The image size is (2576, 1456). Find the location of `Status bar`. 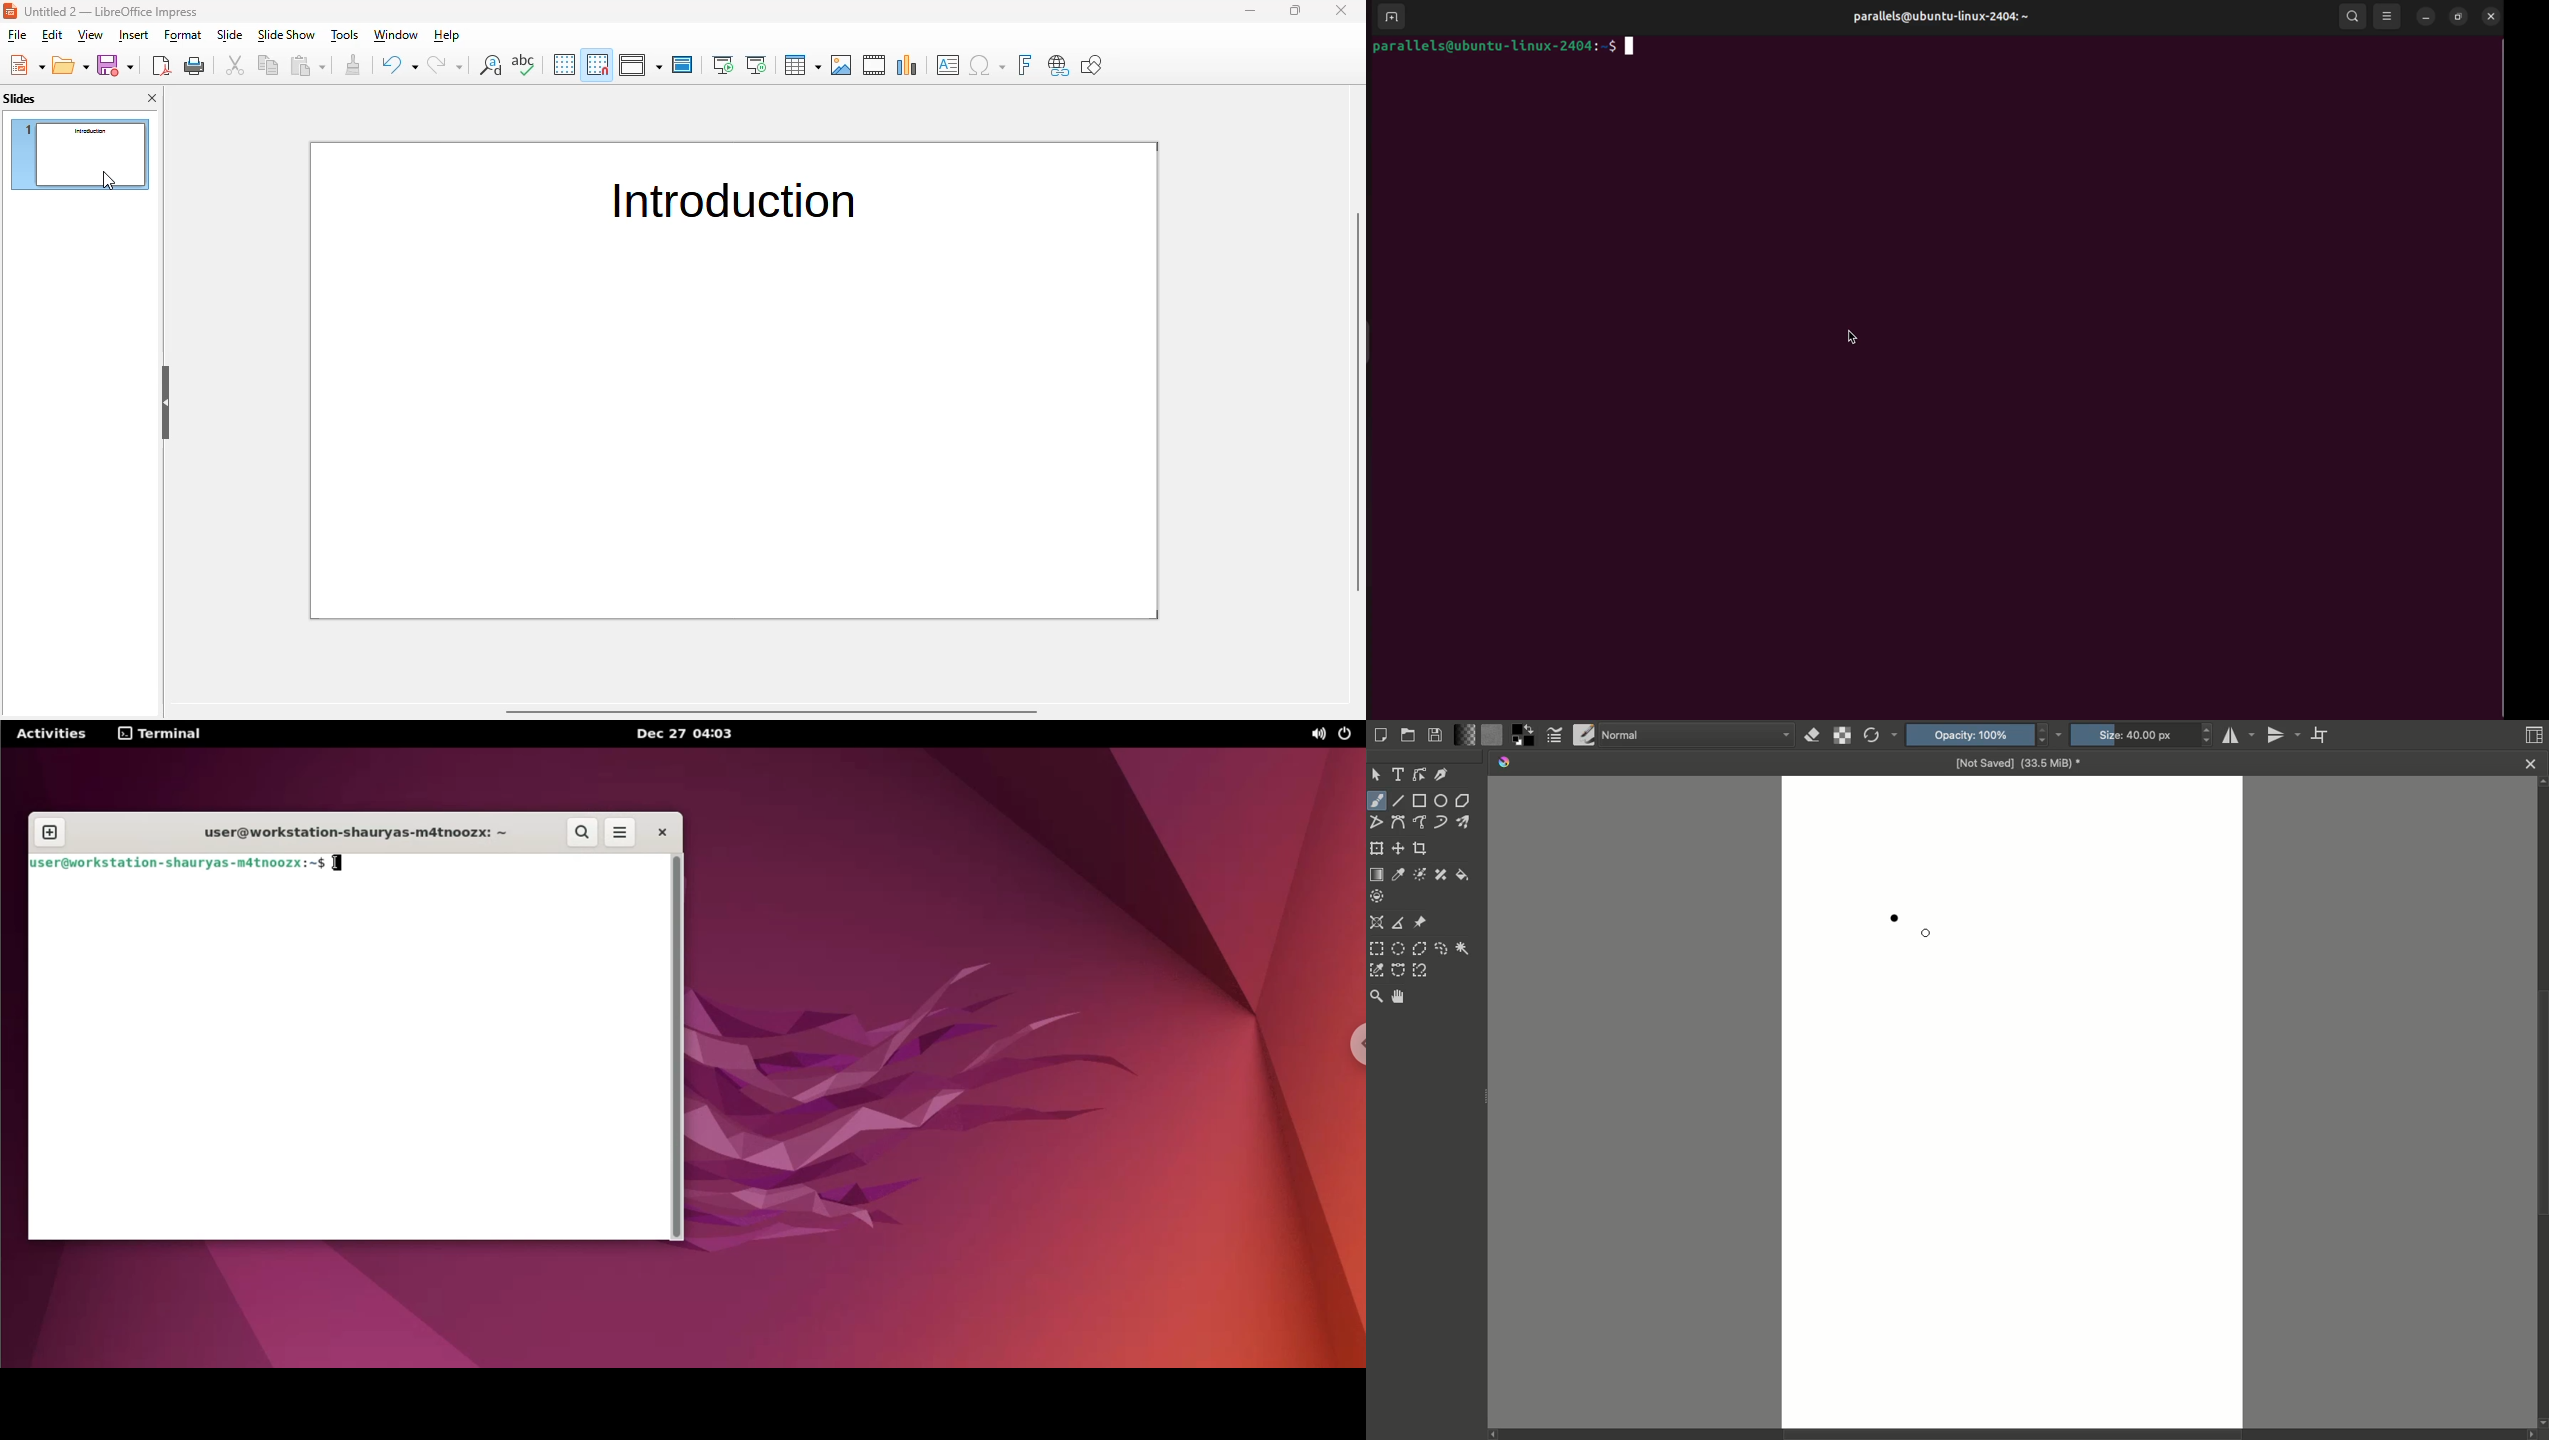

Status bar is located at coordinates (2001, 1436).